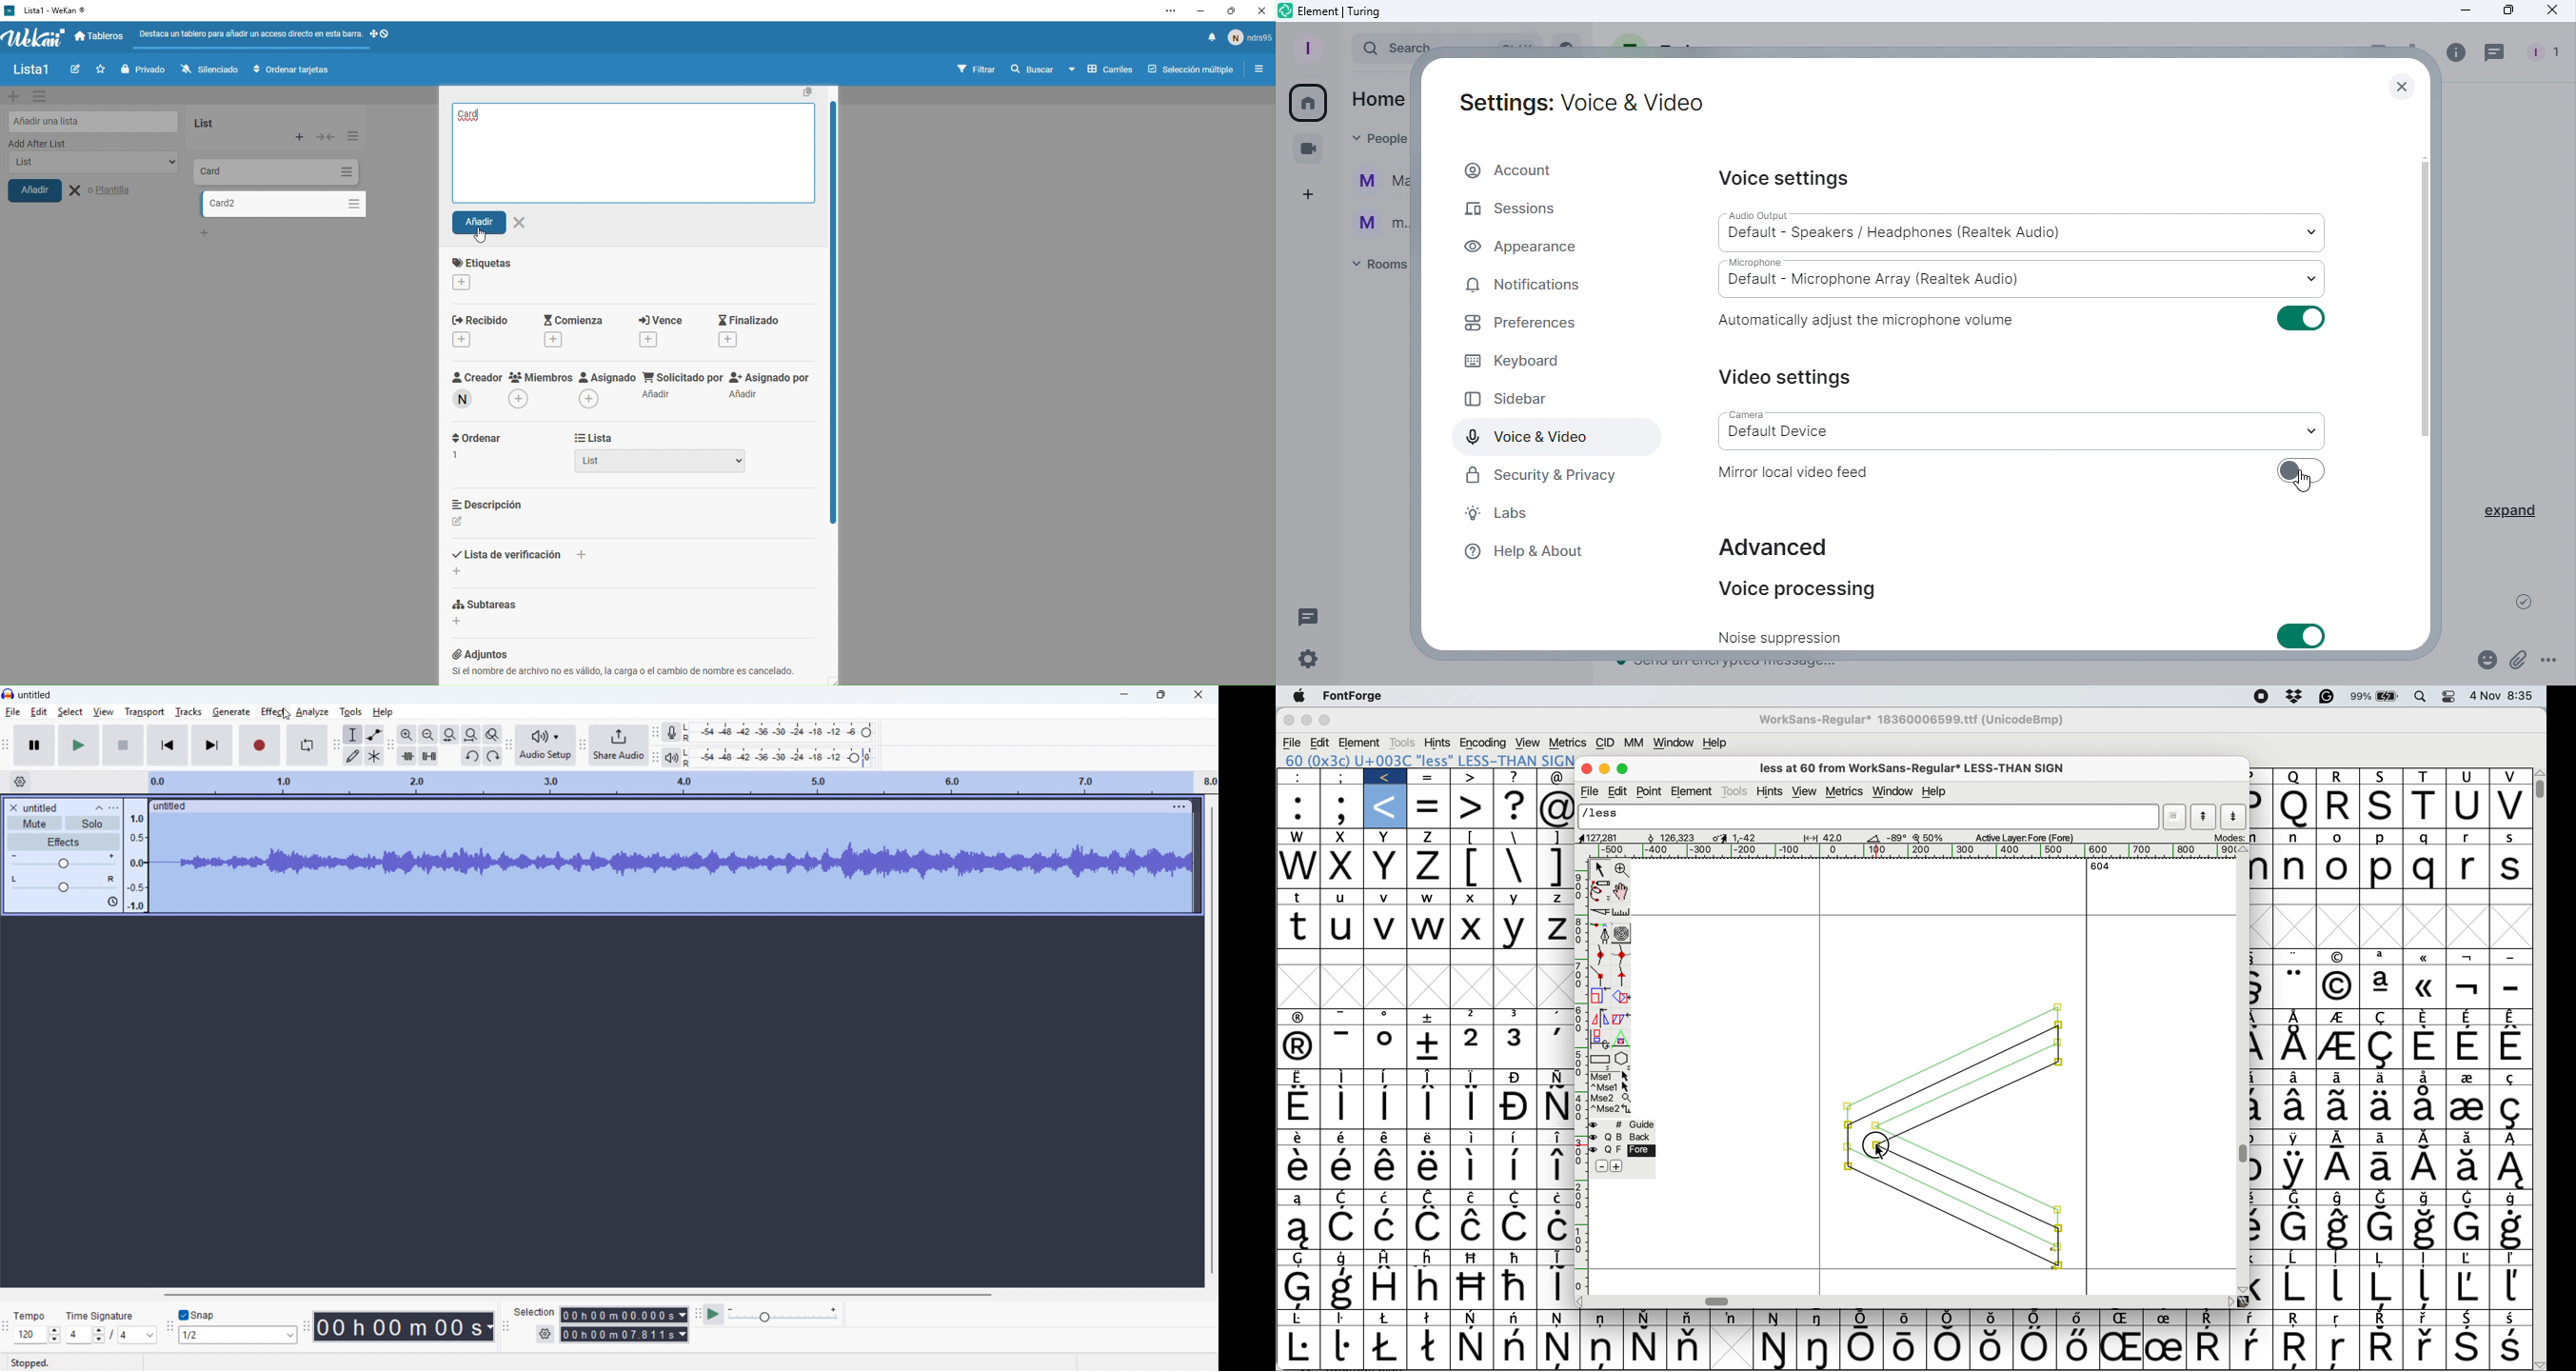 The height and width of the screenshot is (1372, 2576). Describe the element at coordinates (1351, 696) in the screenshot. I see `fontforge` at that location.